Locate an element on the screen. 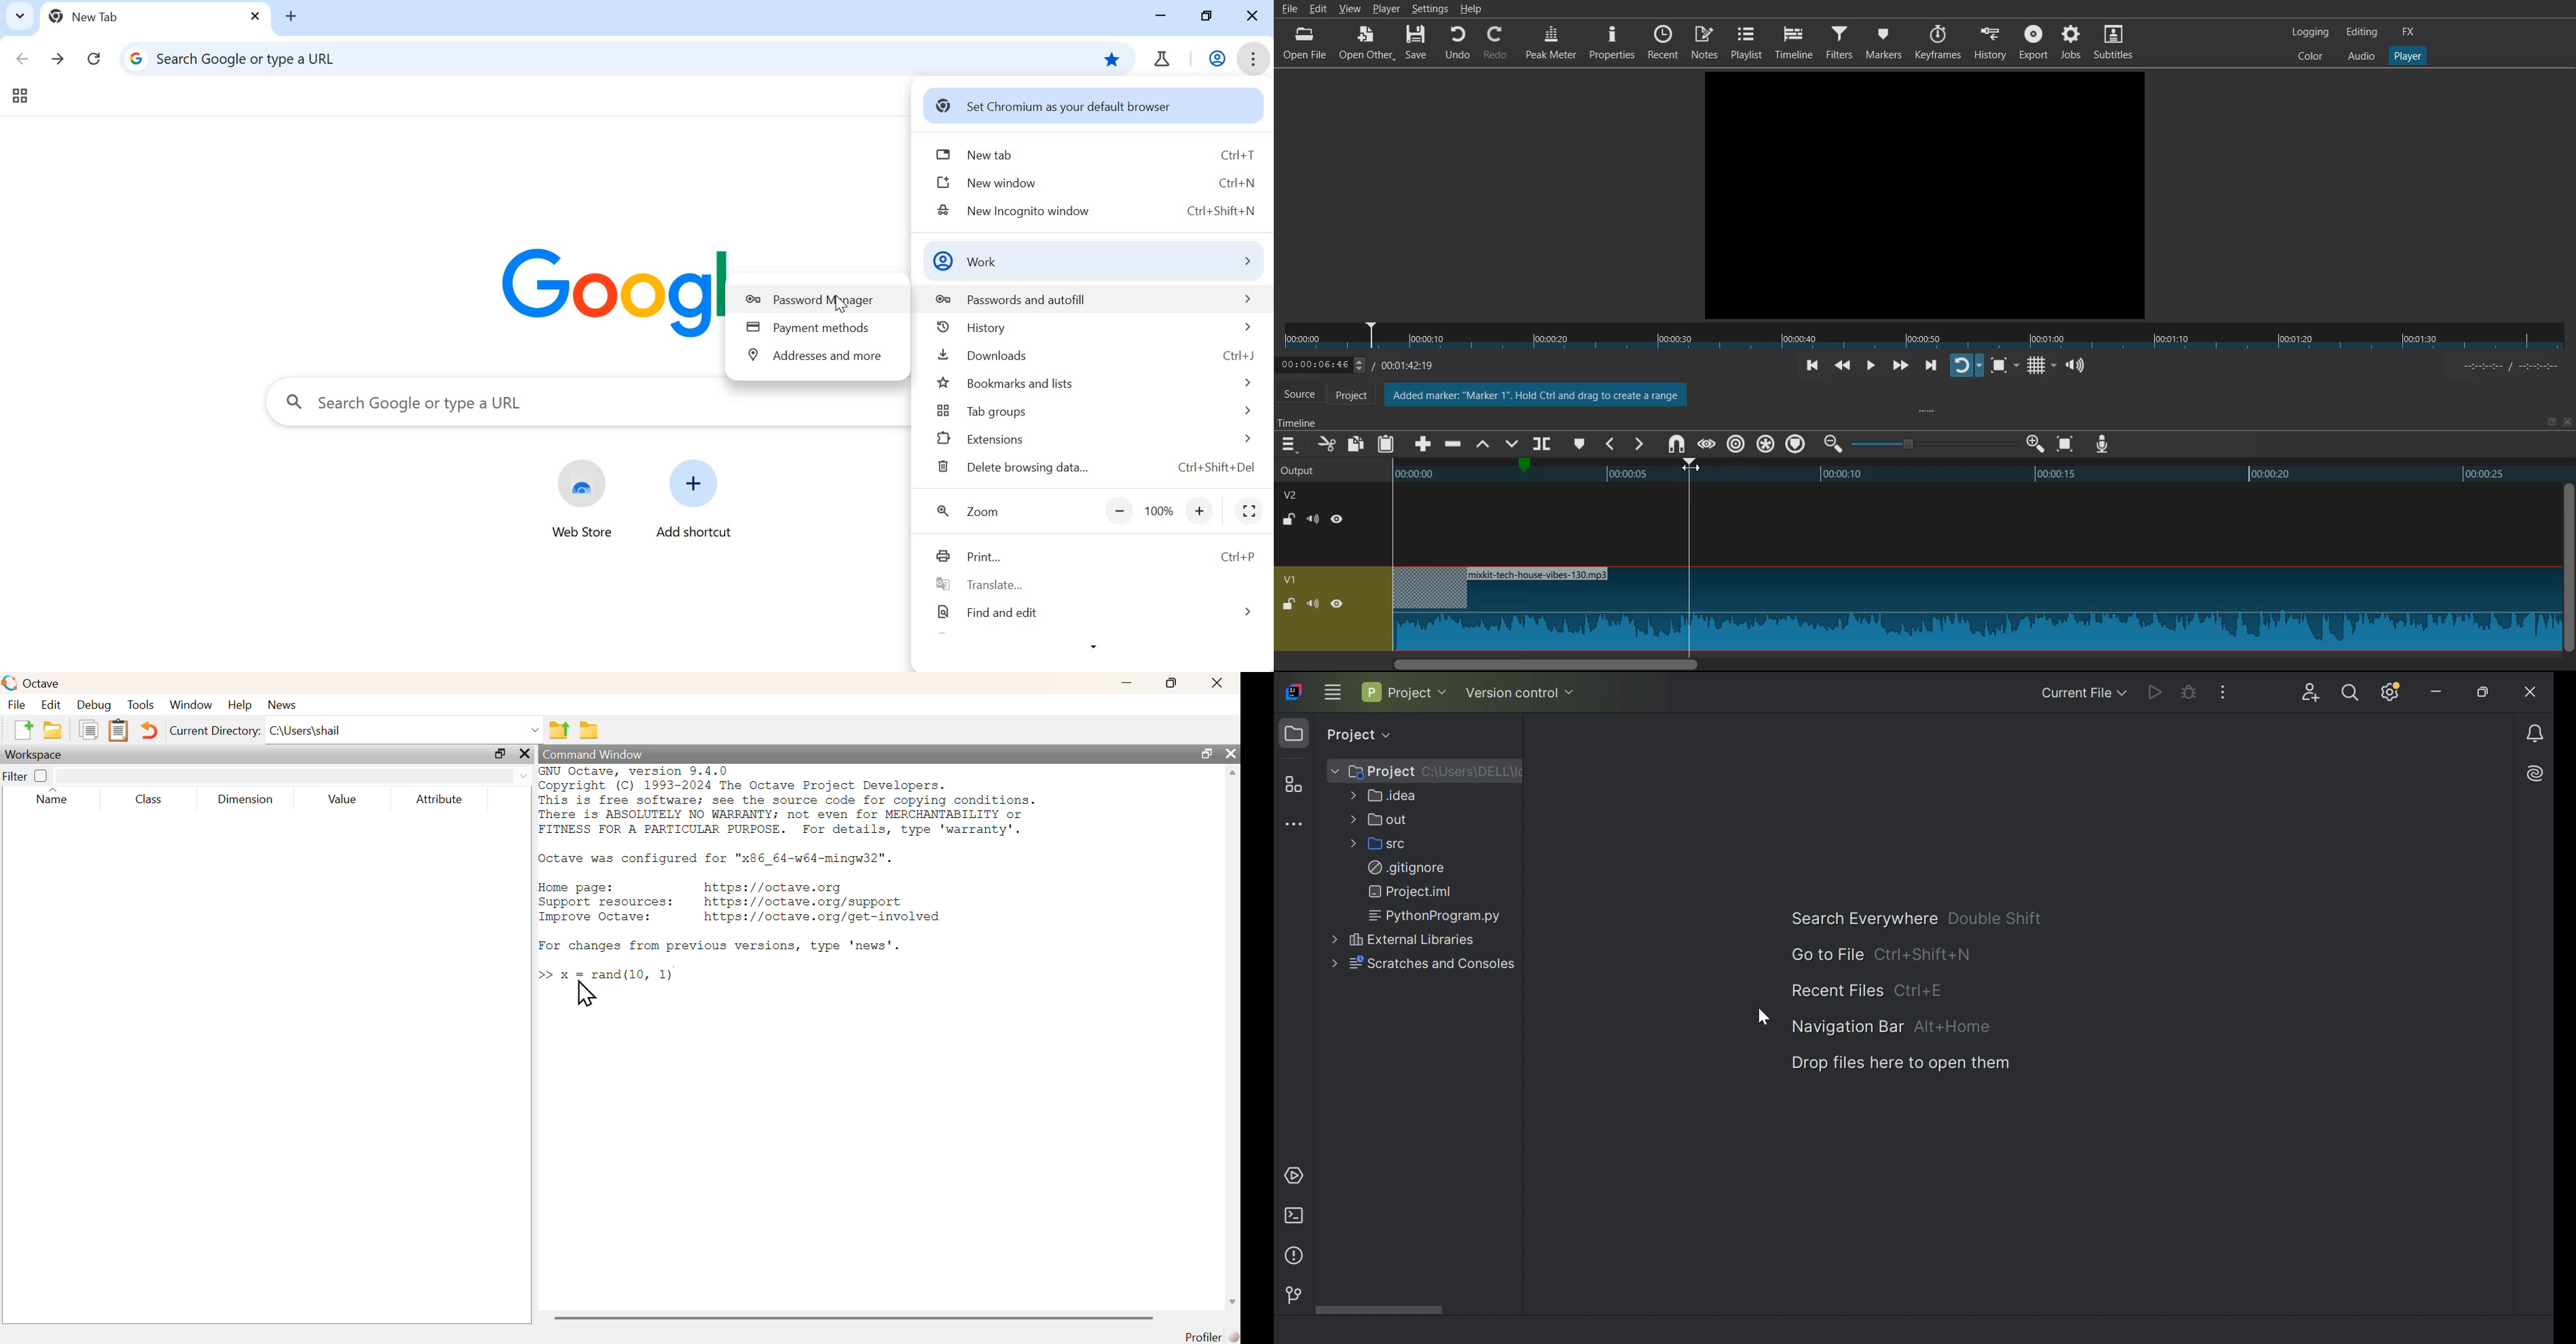 Image resolution: width=2576 pixels, height=1344 pixels. Vertical Scroll bar is located at coordinates (2568, 568).